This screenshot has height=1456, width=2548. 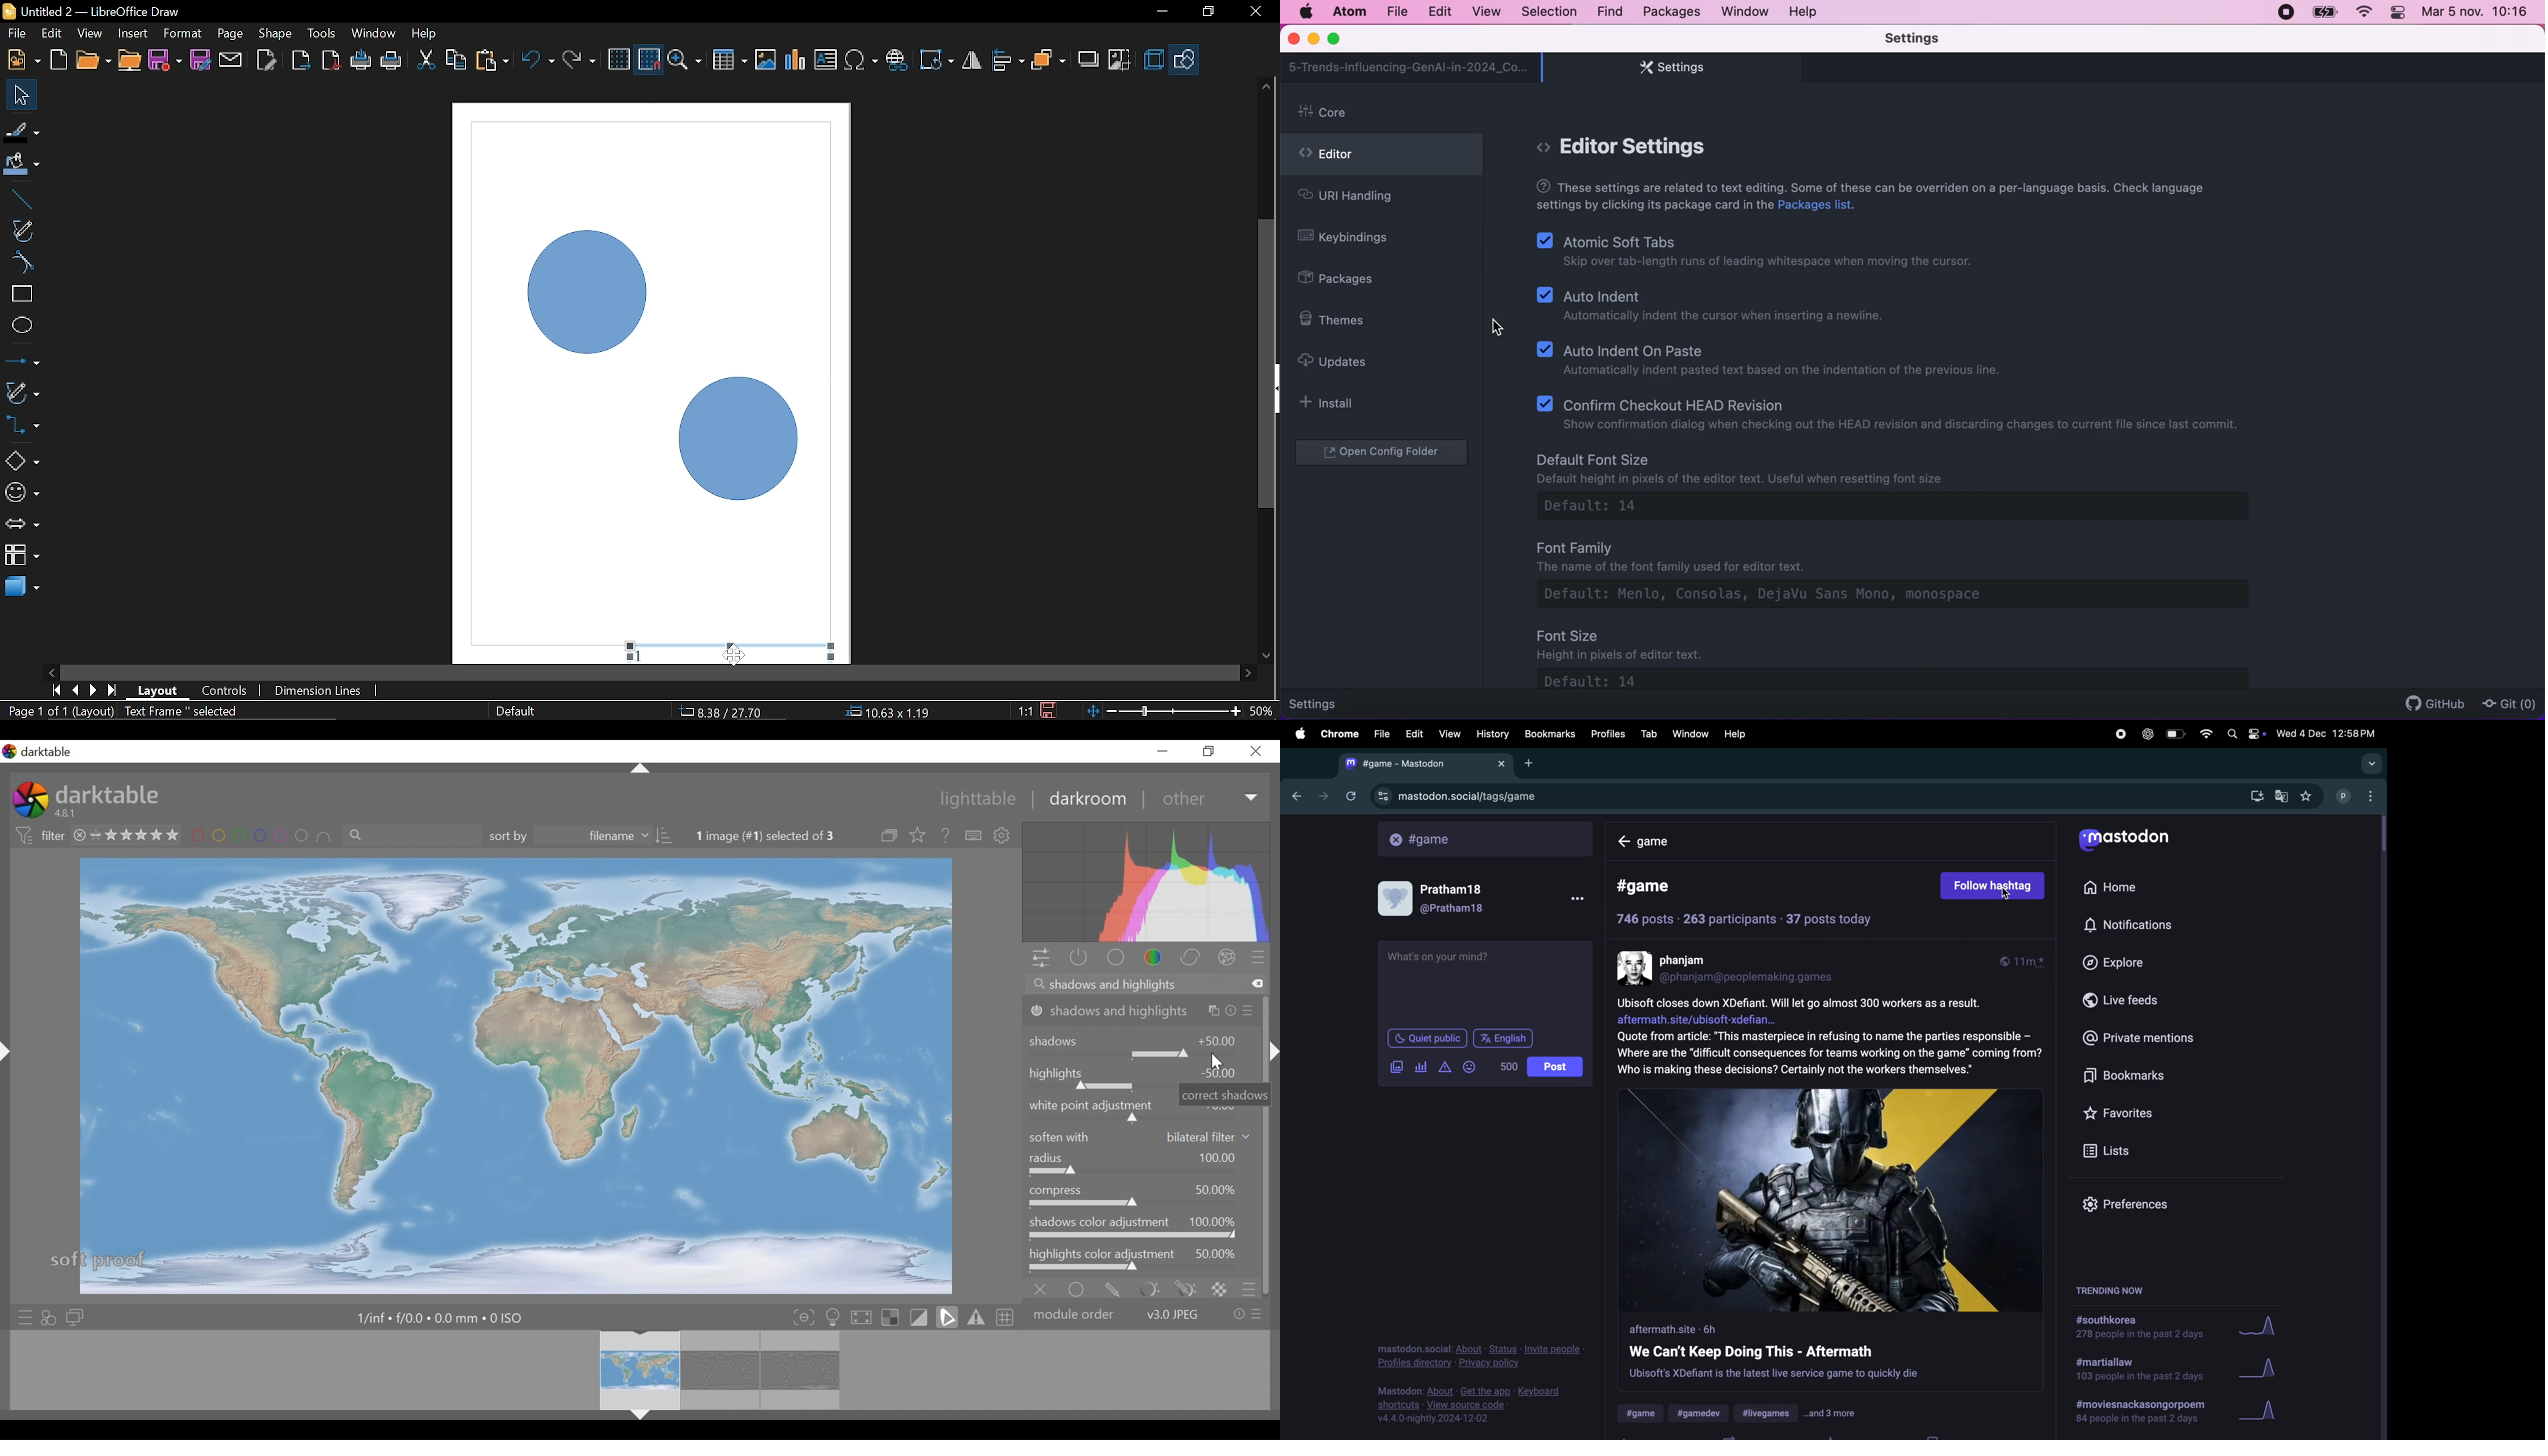 I want to click on Edit, so click(x=53, y=34).